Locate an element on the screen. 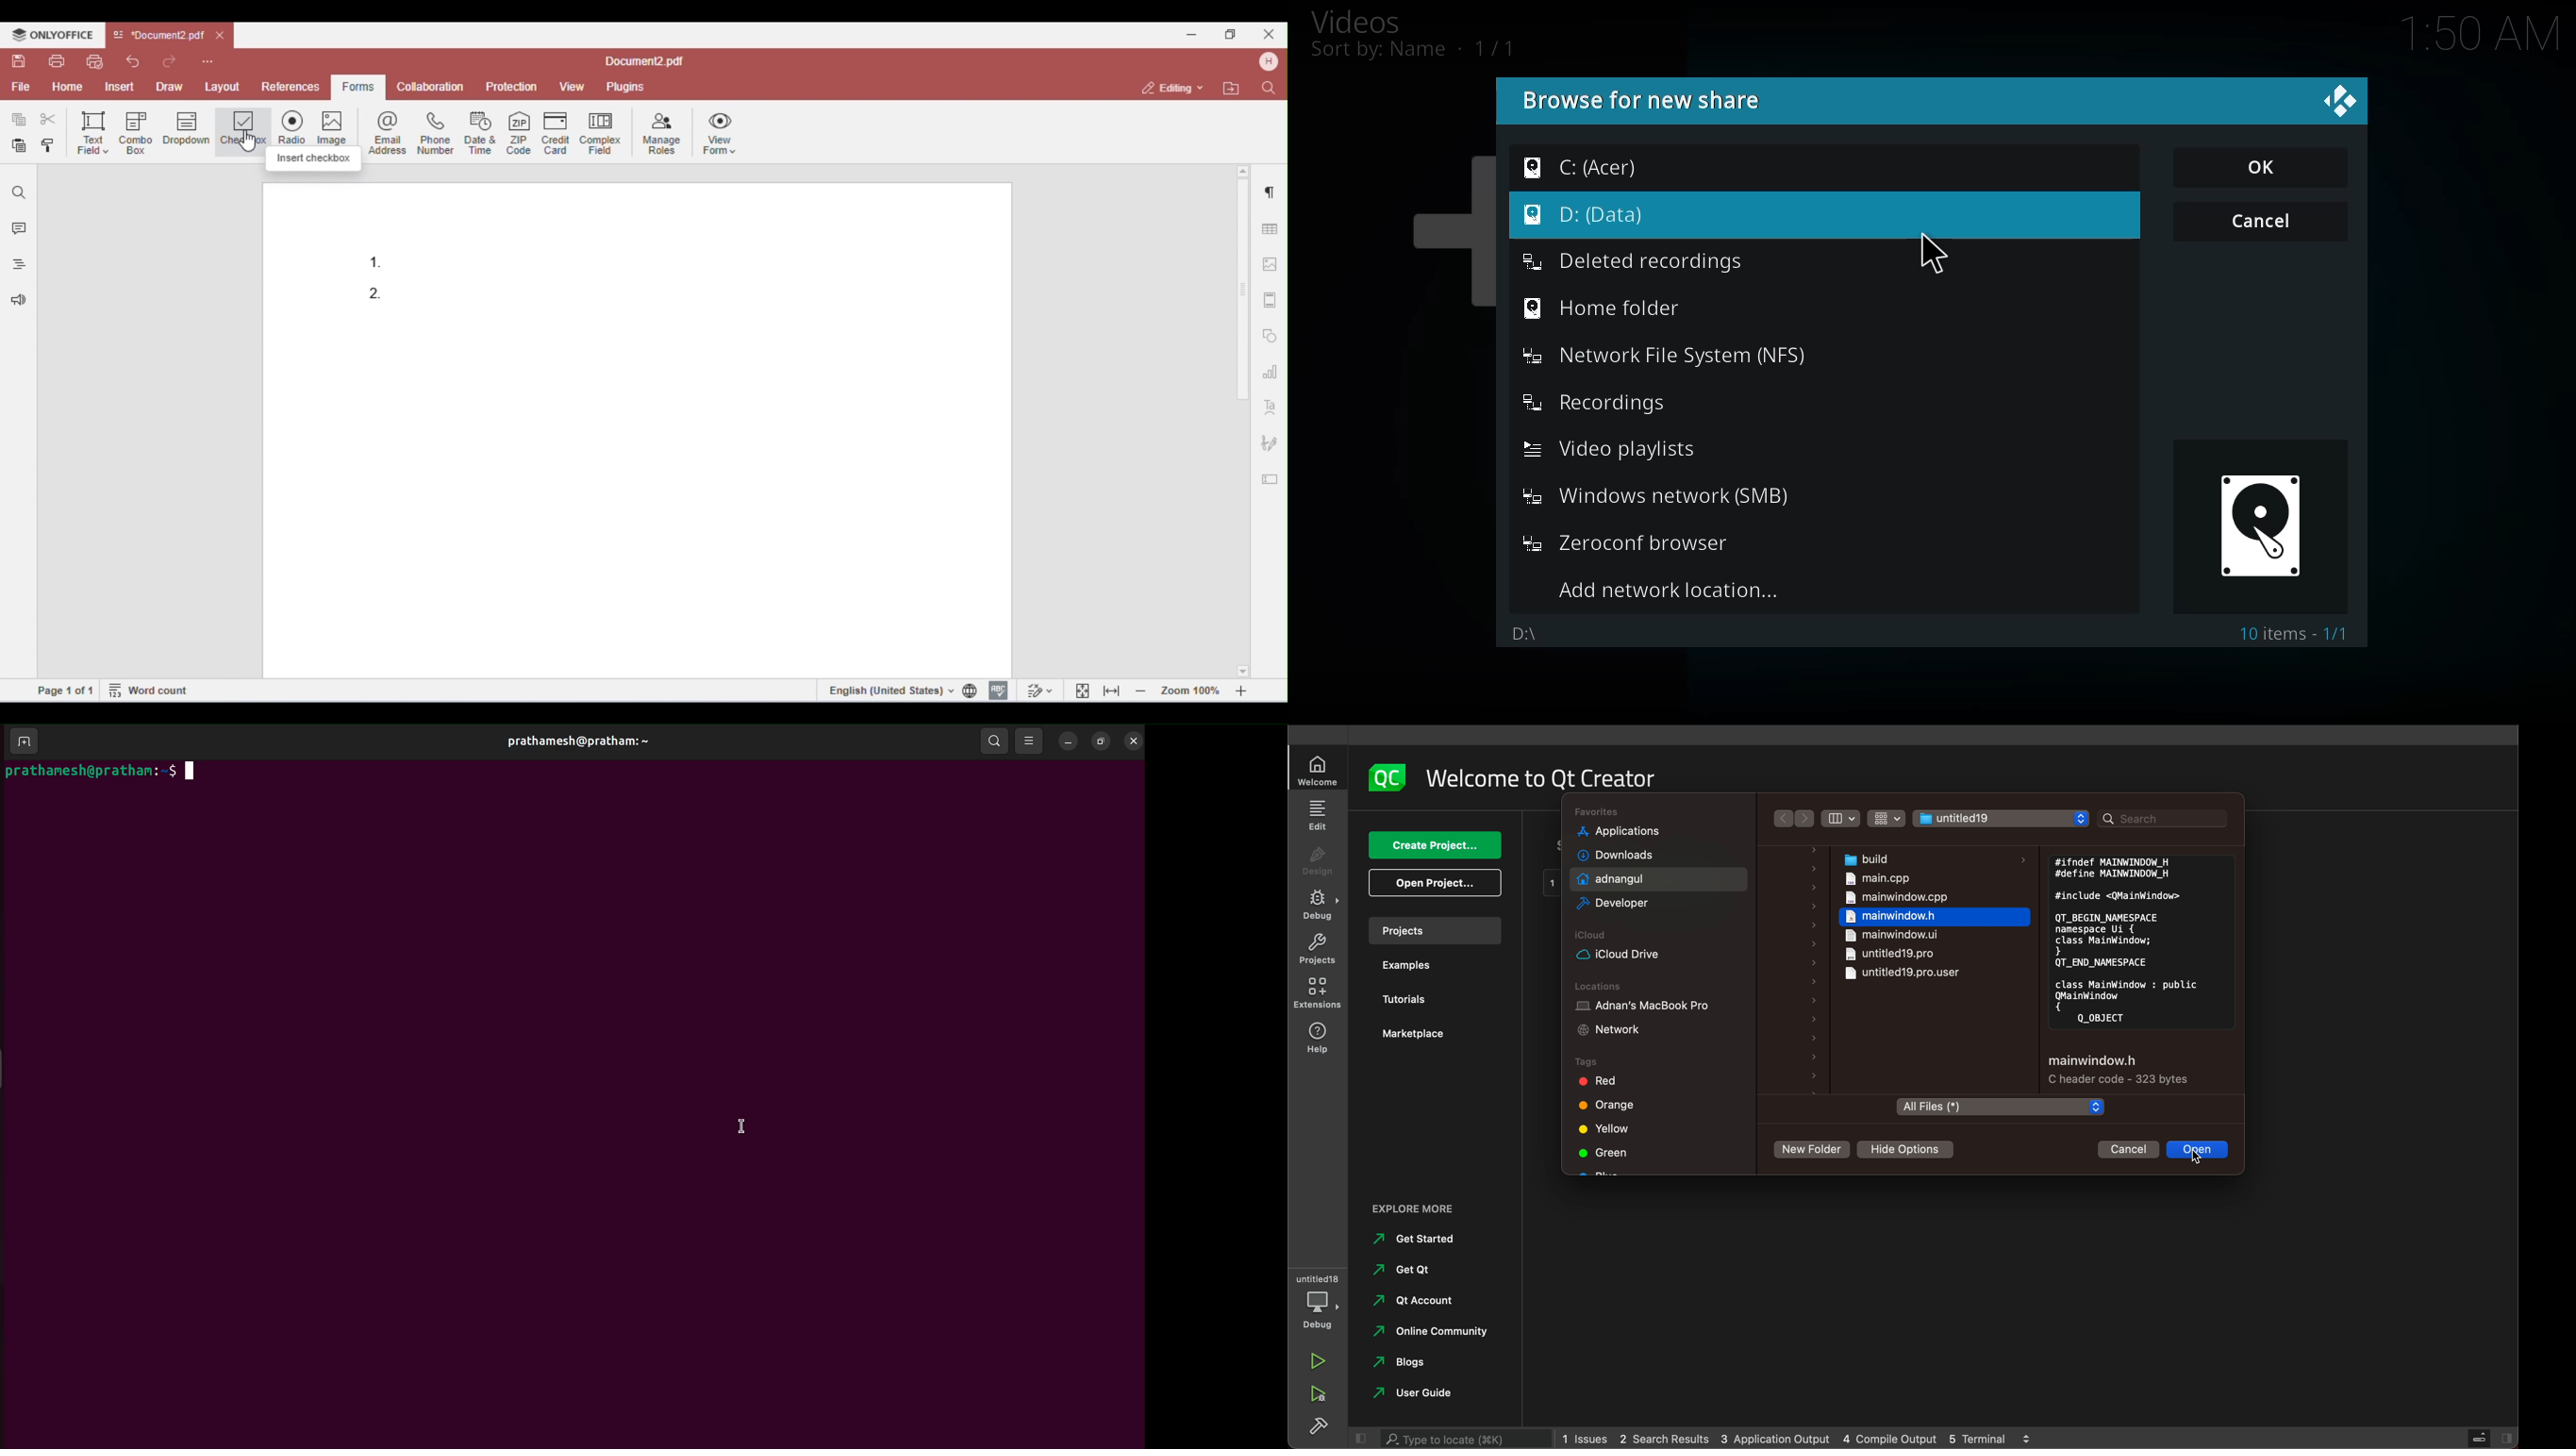 This screenshot has width=2576, height=1456. untitled19pro is located at coordinates (1917, 974).